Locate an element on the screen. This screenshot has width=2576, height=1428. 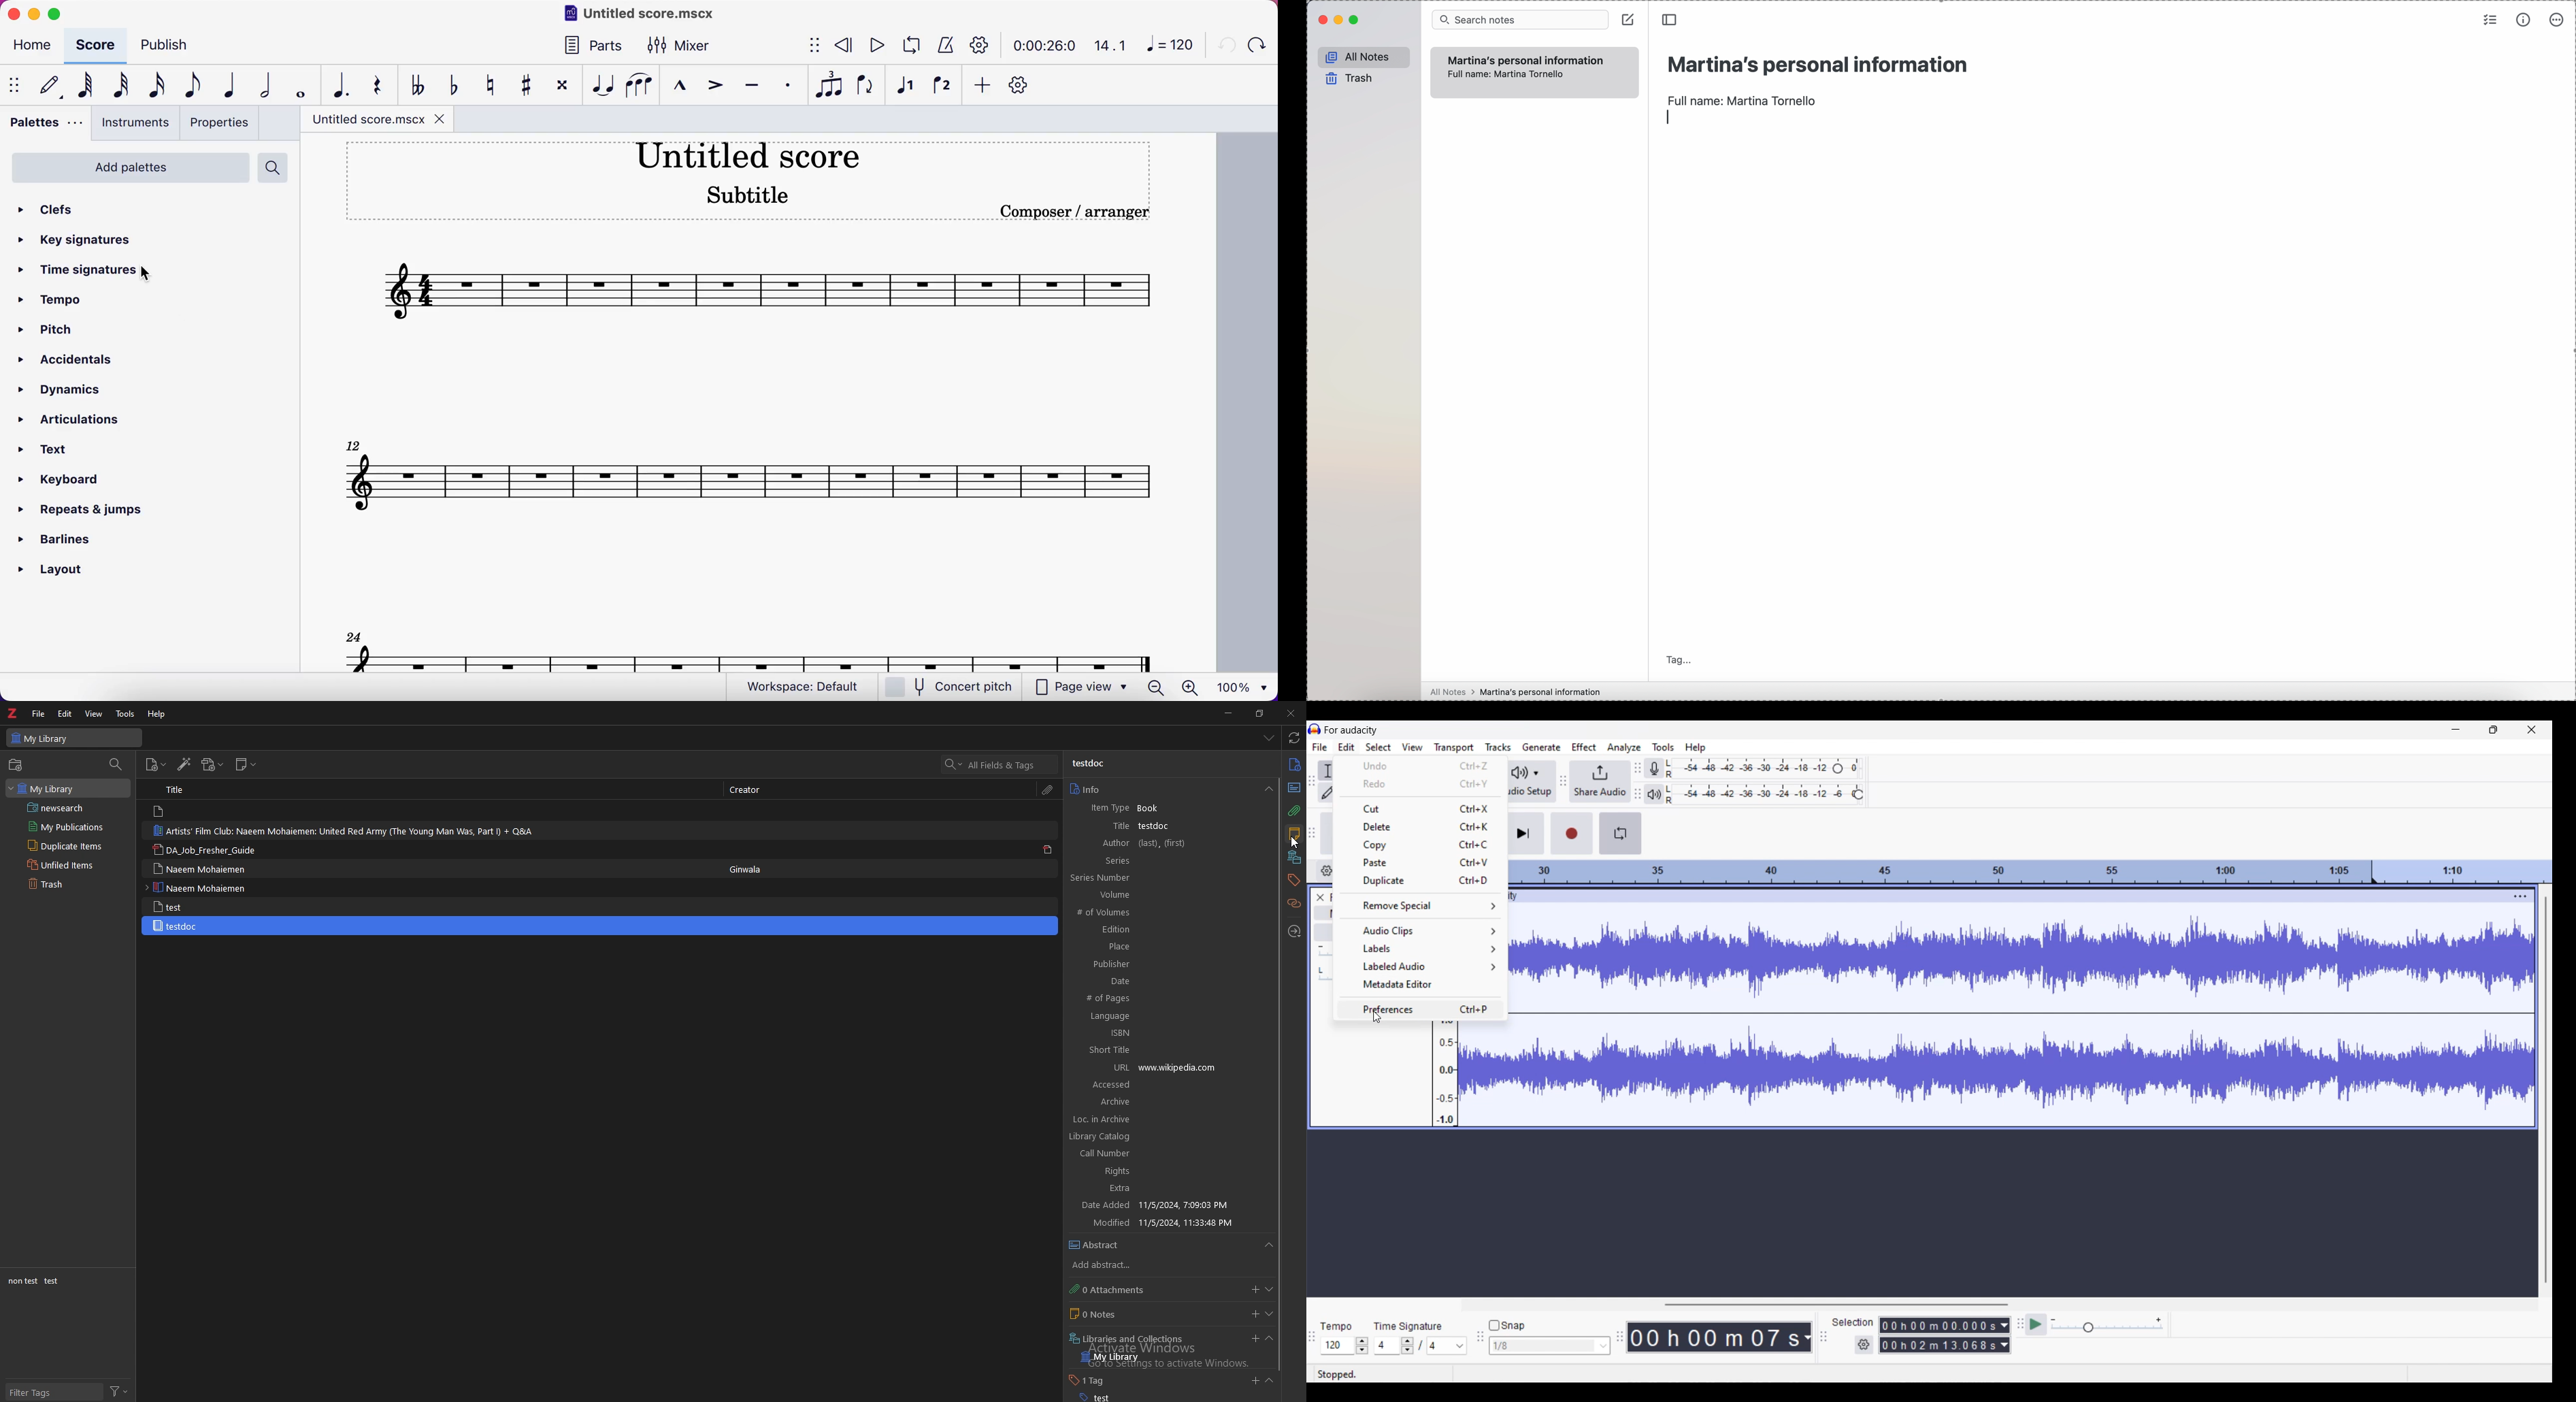
Horizontal slide bar is located at coordinates (1836, 1305).